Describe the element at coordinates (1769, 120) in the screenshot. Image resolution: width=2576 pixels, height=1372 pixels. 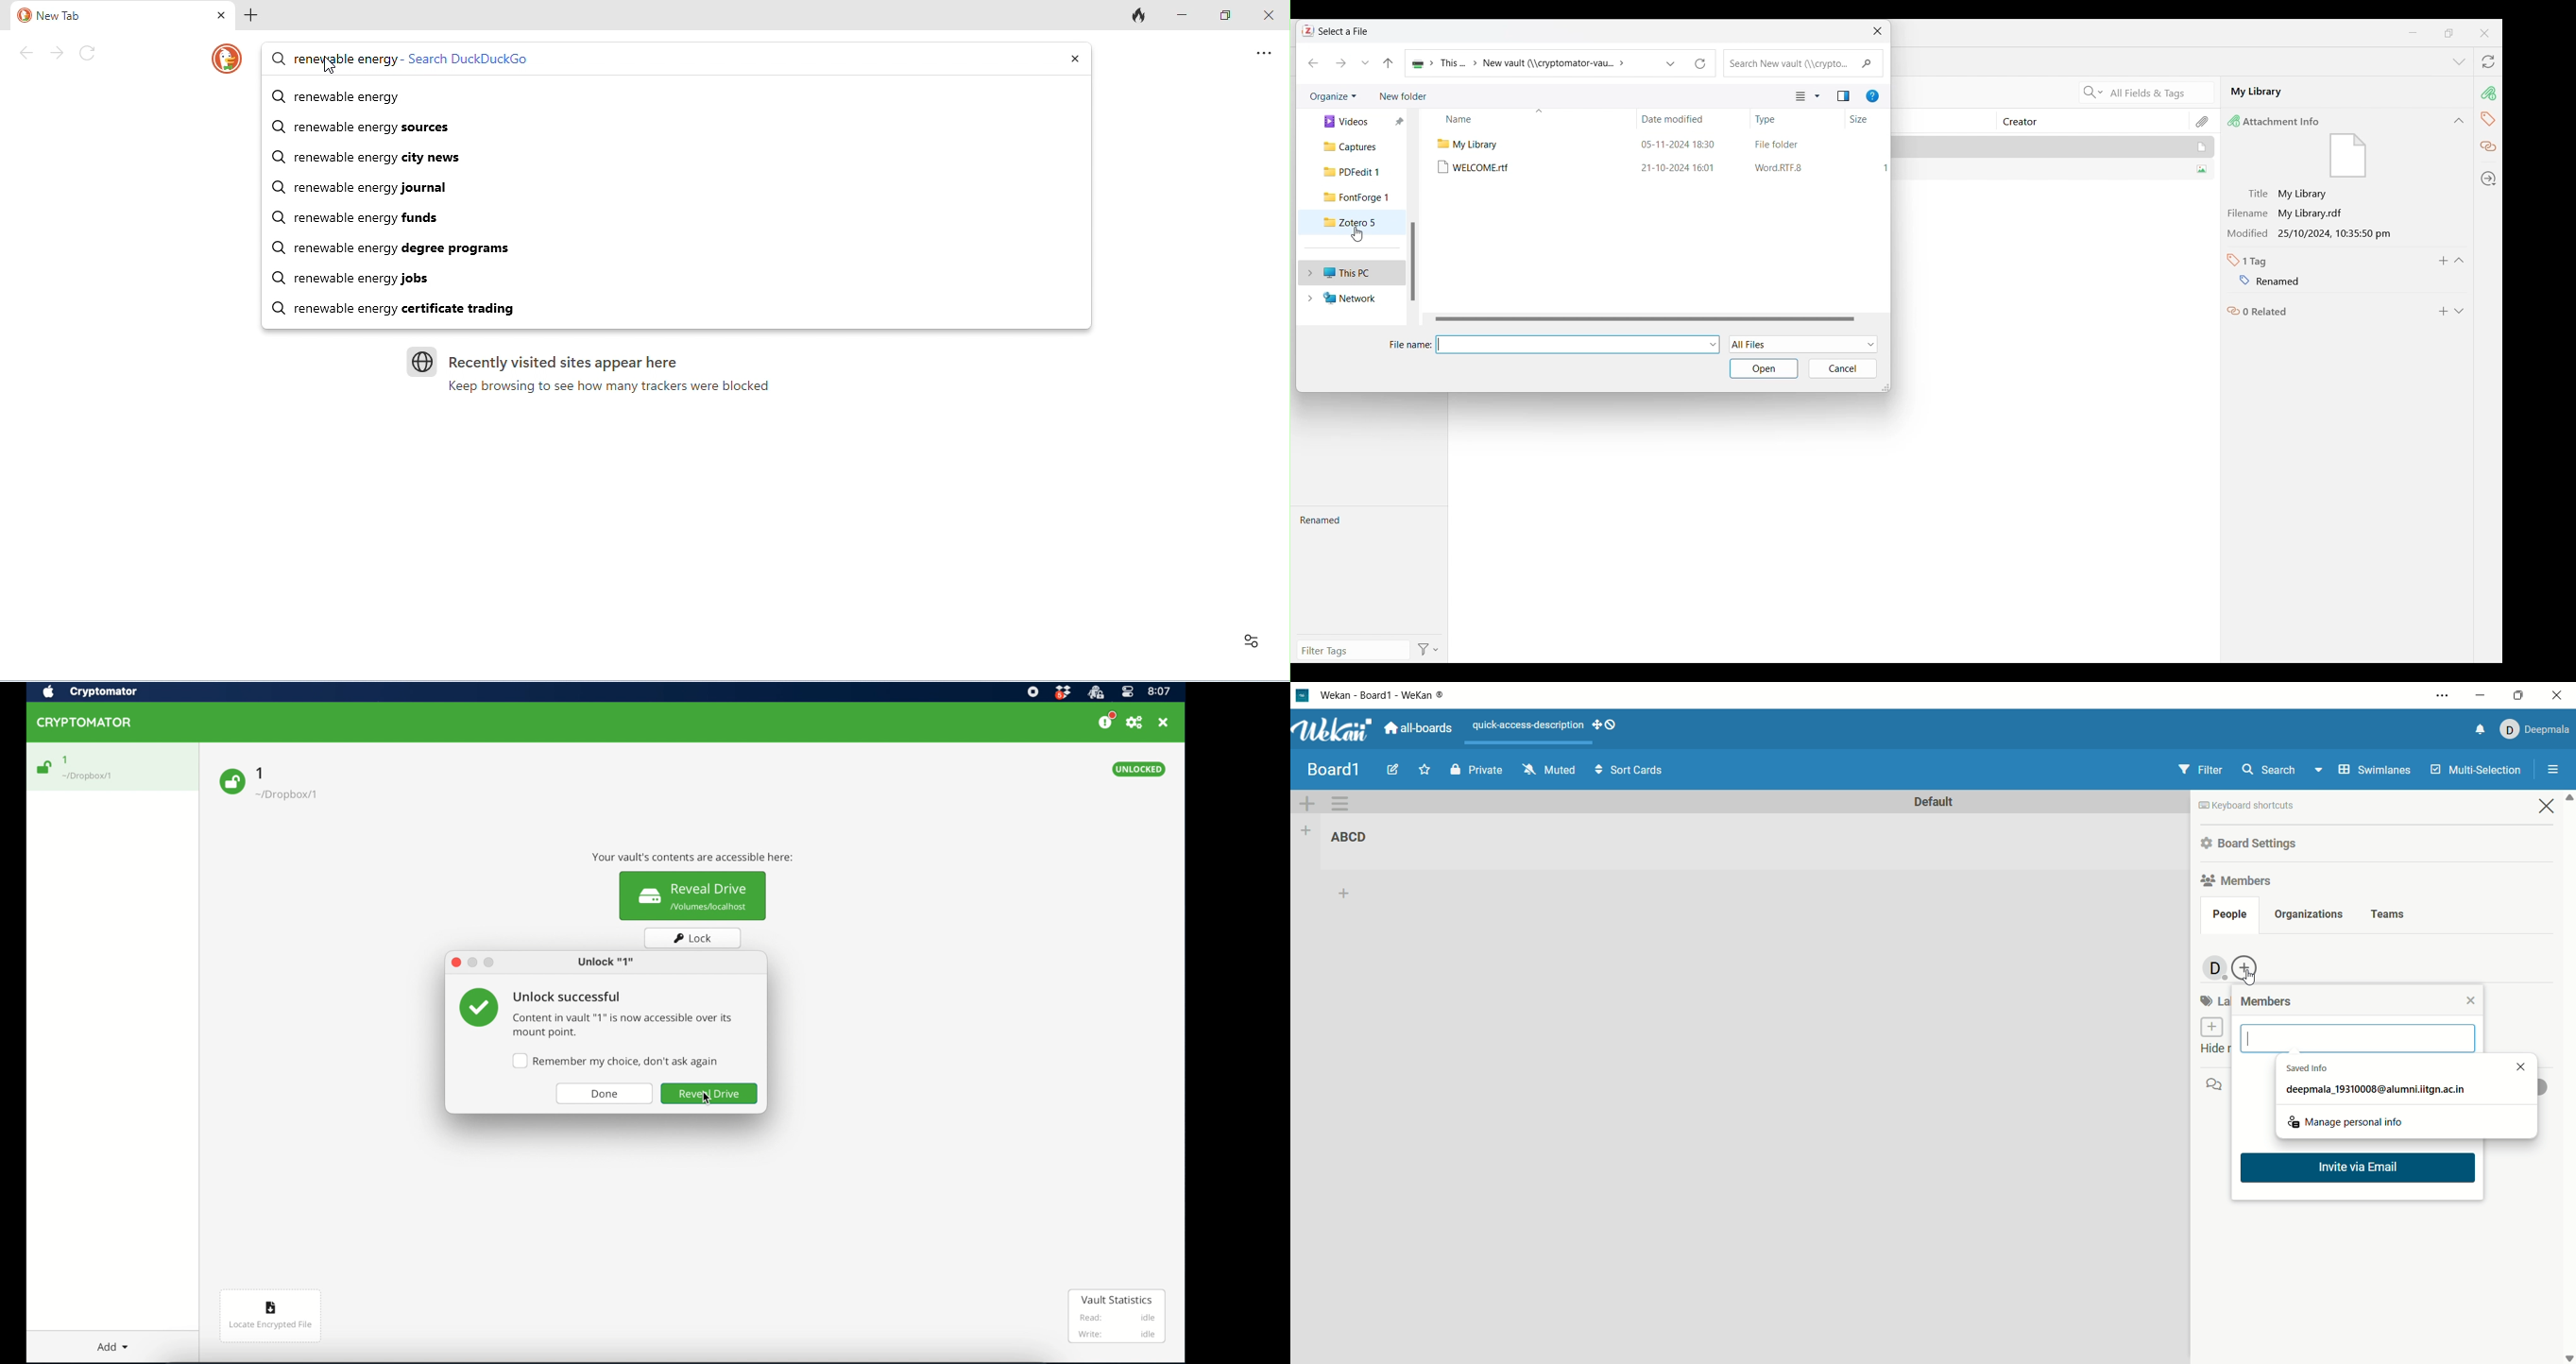
I see `Type ` at that location.